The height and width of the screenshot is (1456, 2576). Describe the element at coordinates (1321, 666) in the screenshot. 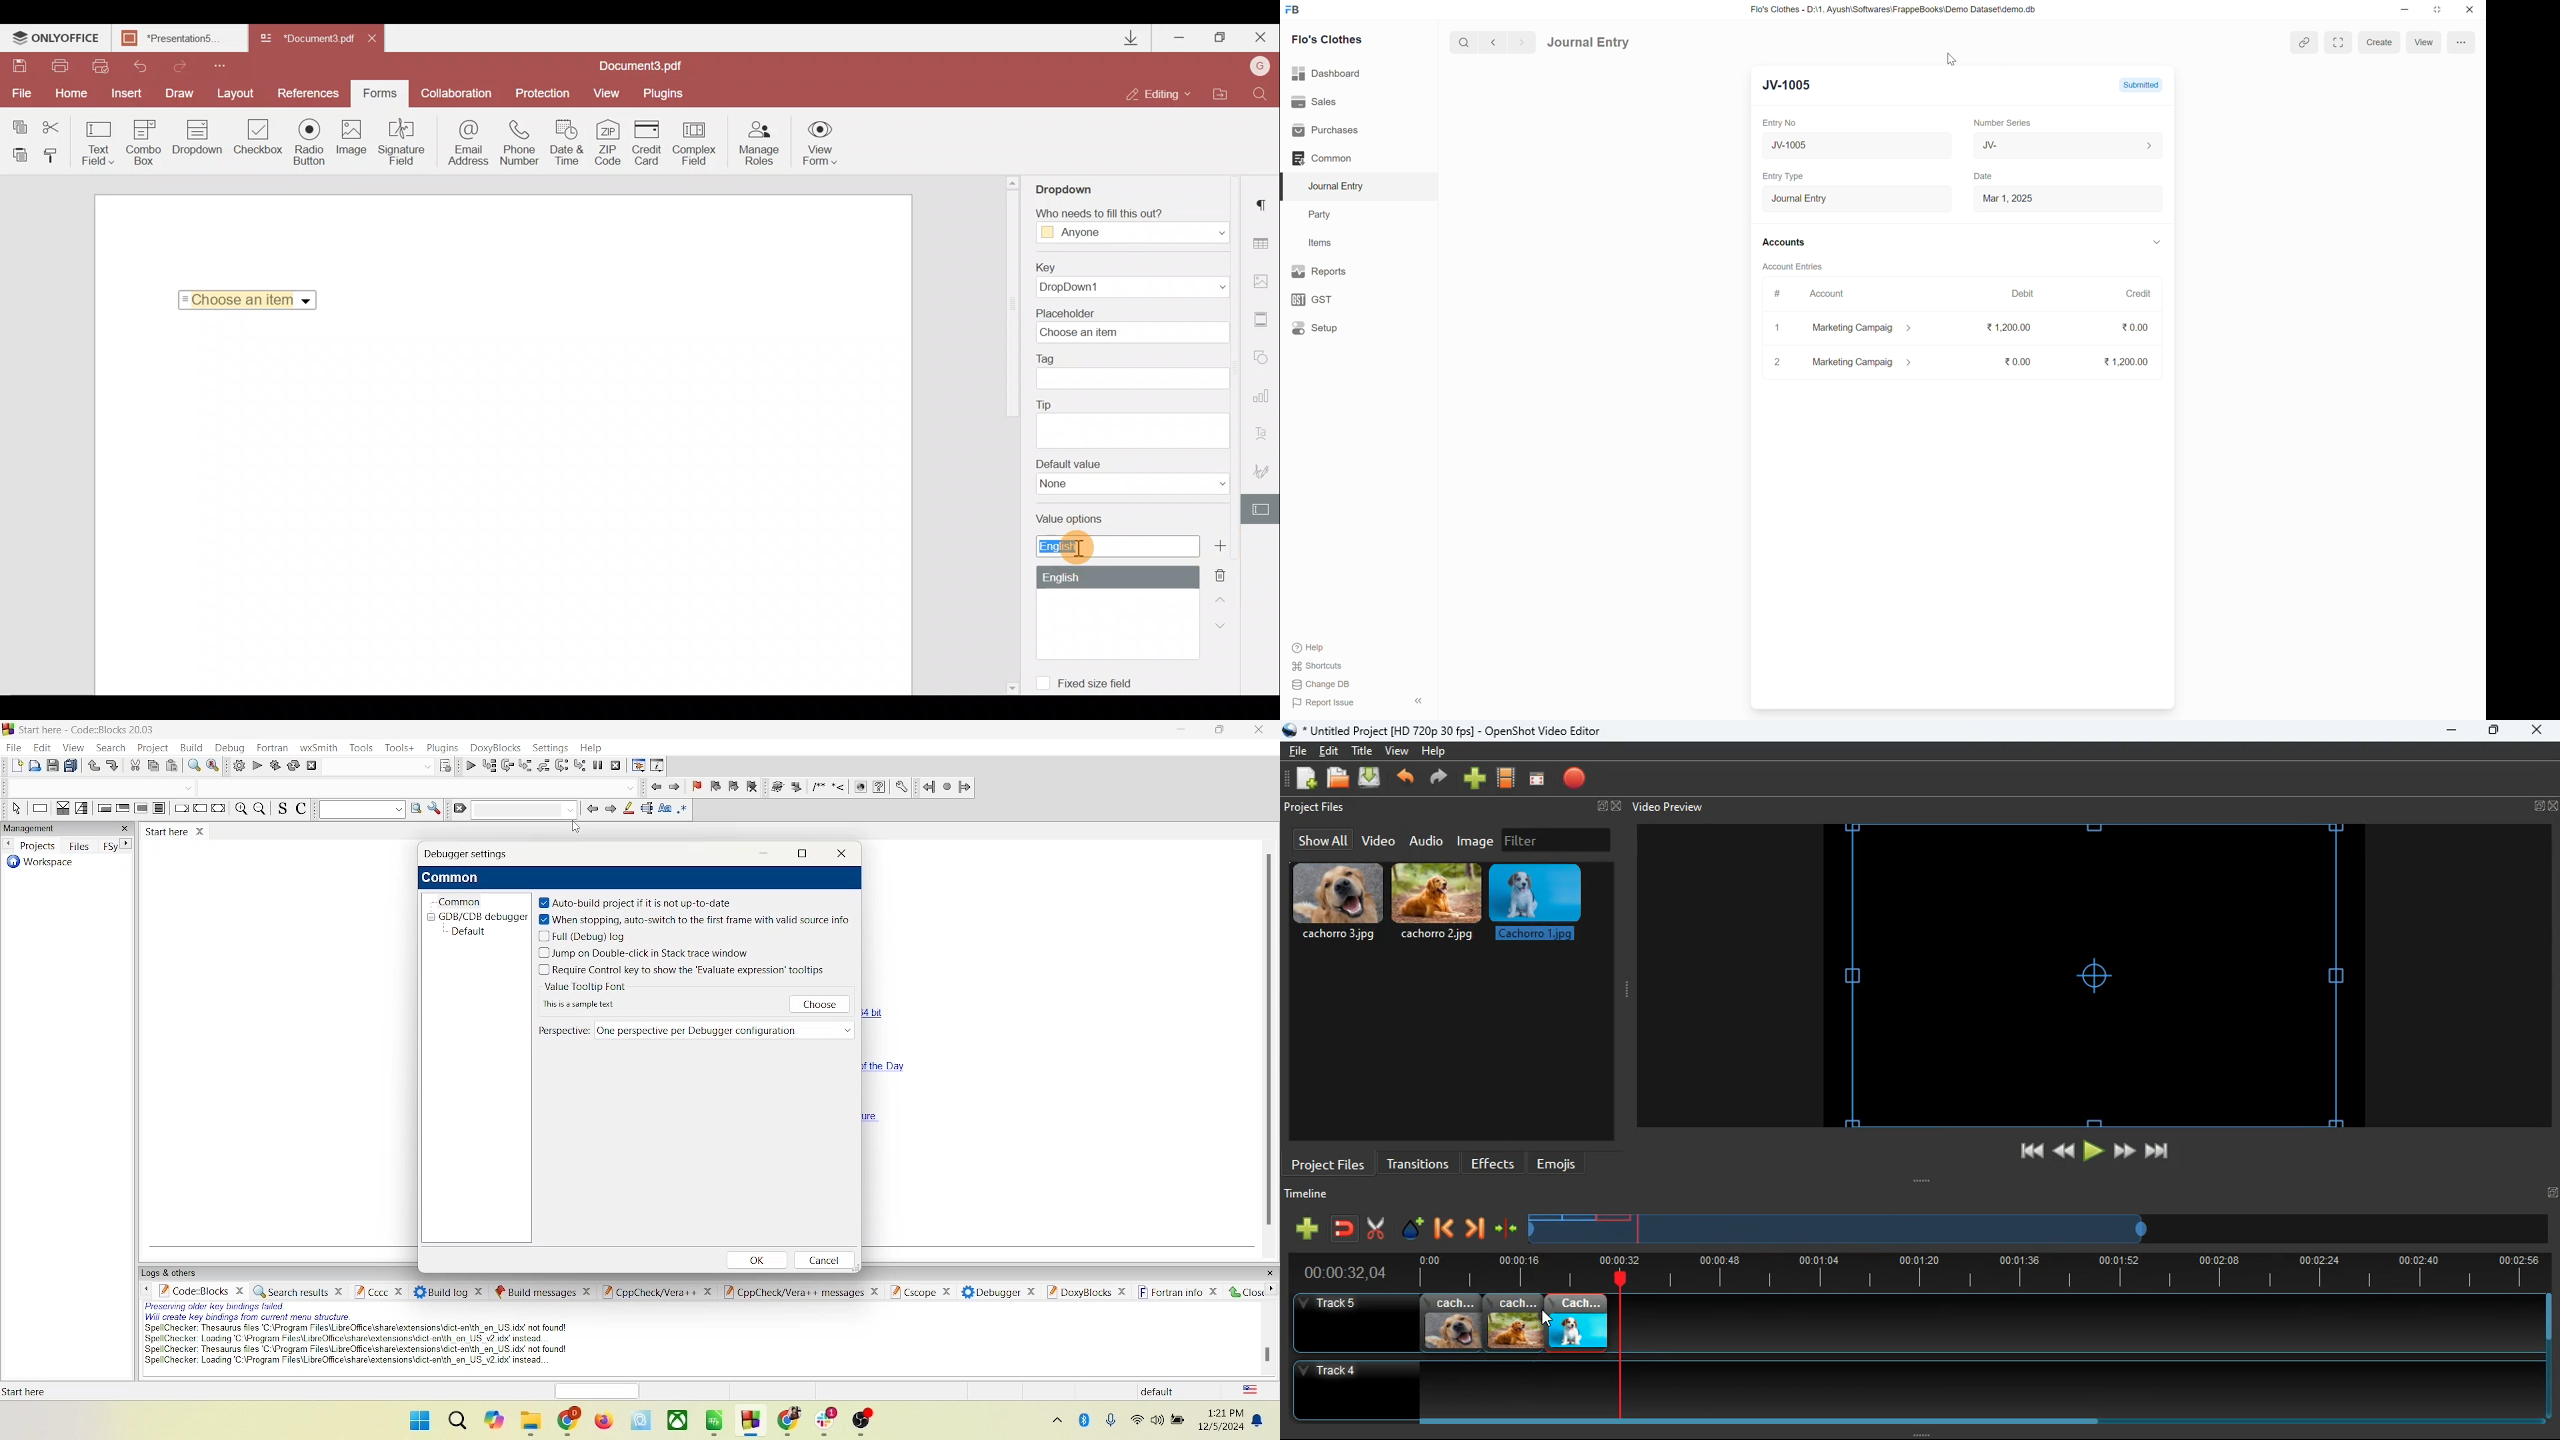

I see `Shortcuts` at that location.